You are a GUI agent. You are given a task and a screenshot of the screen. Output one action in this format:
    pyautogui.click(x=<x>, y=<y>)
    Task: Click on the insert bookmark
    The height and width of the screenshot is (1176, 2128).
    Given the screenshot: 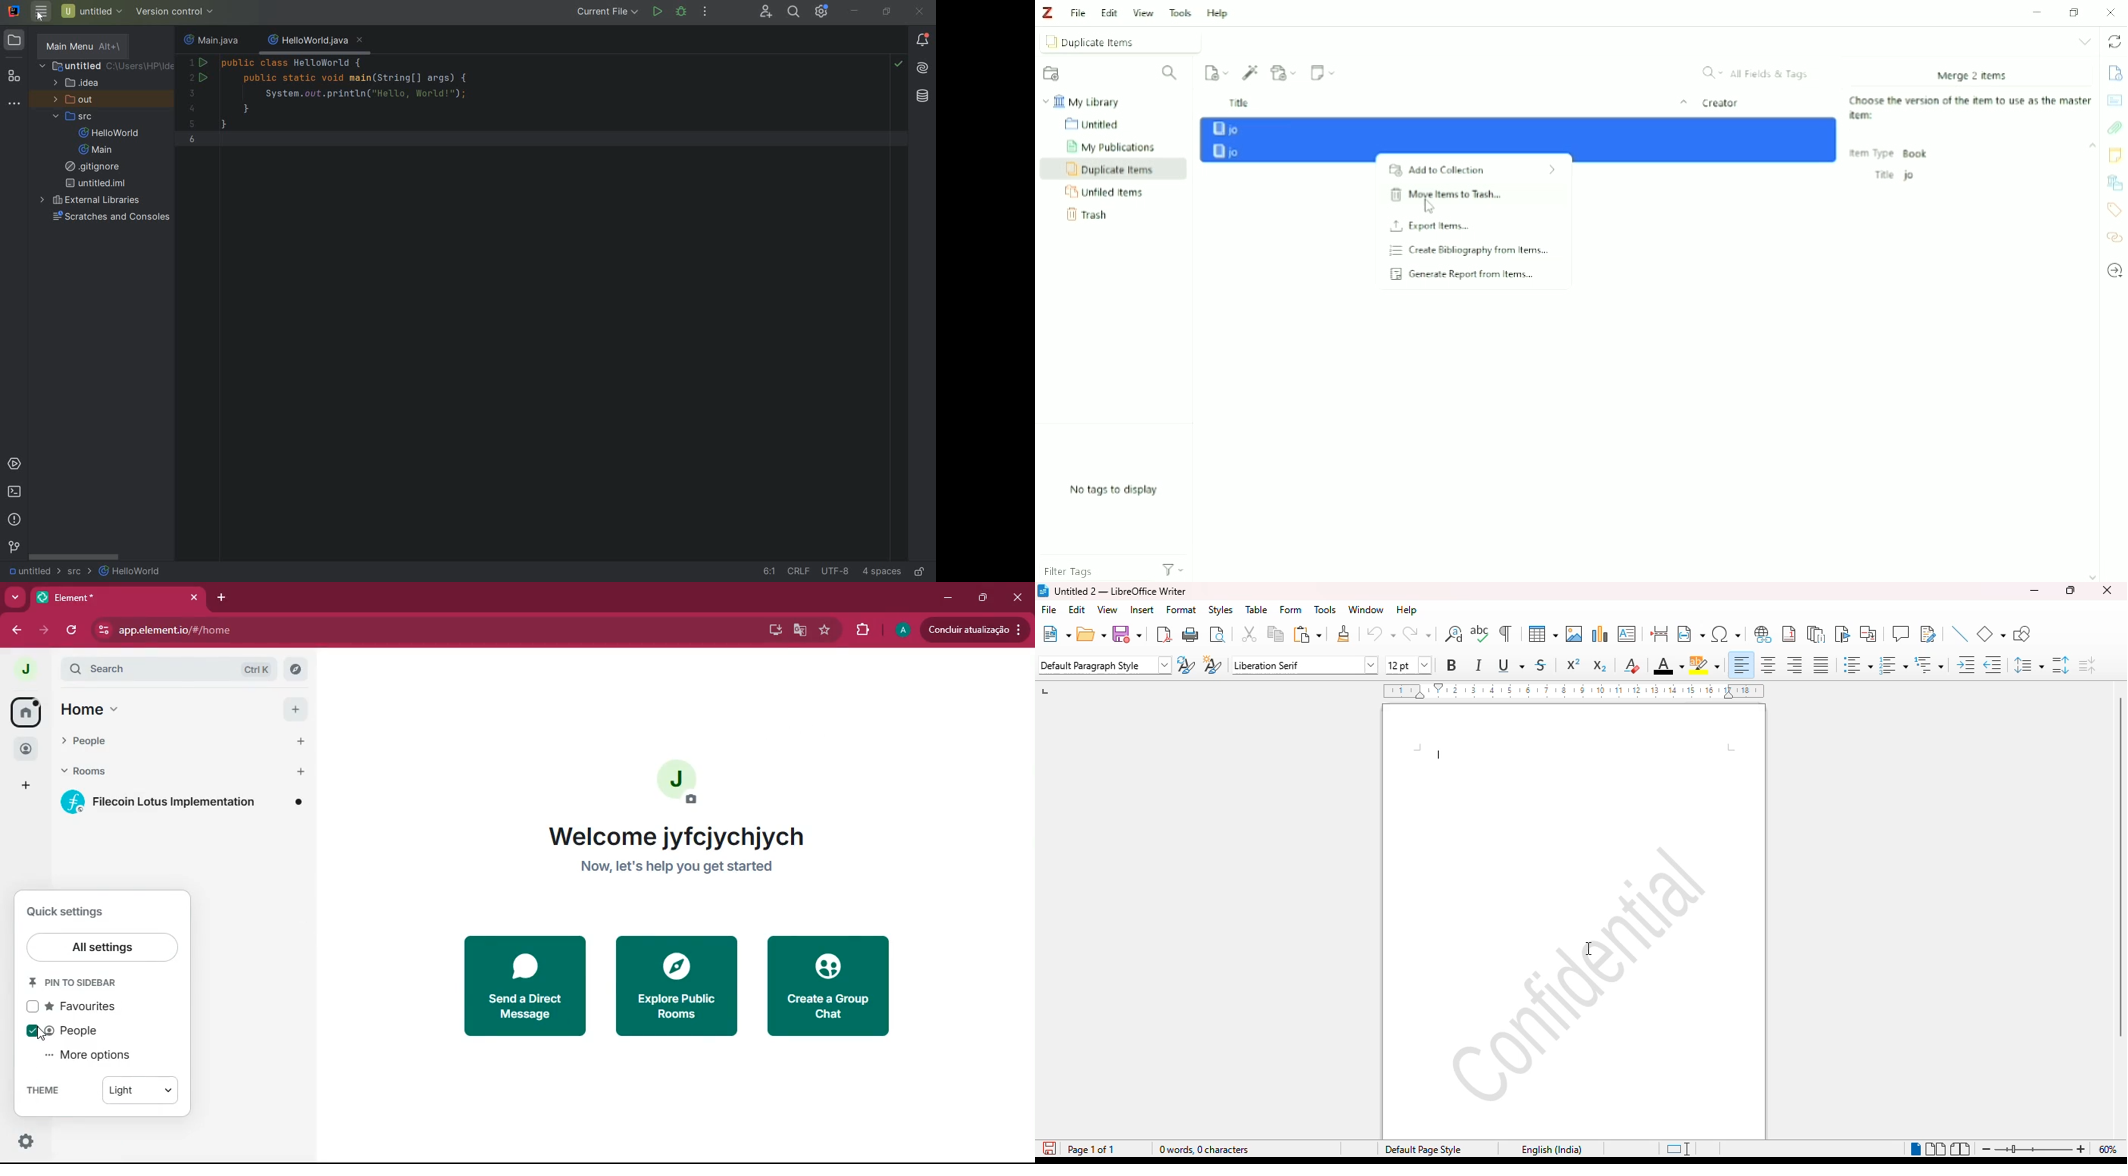 What is the action you would take?
    pyautogui.click(x=1842, y=634)
    